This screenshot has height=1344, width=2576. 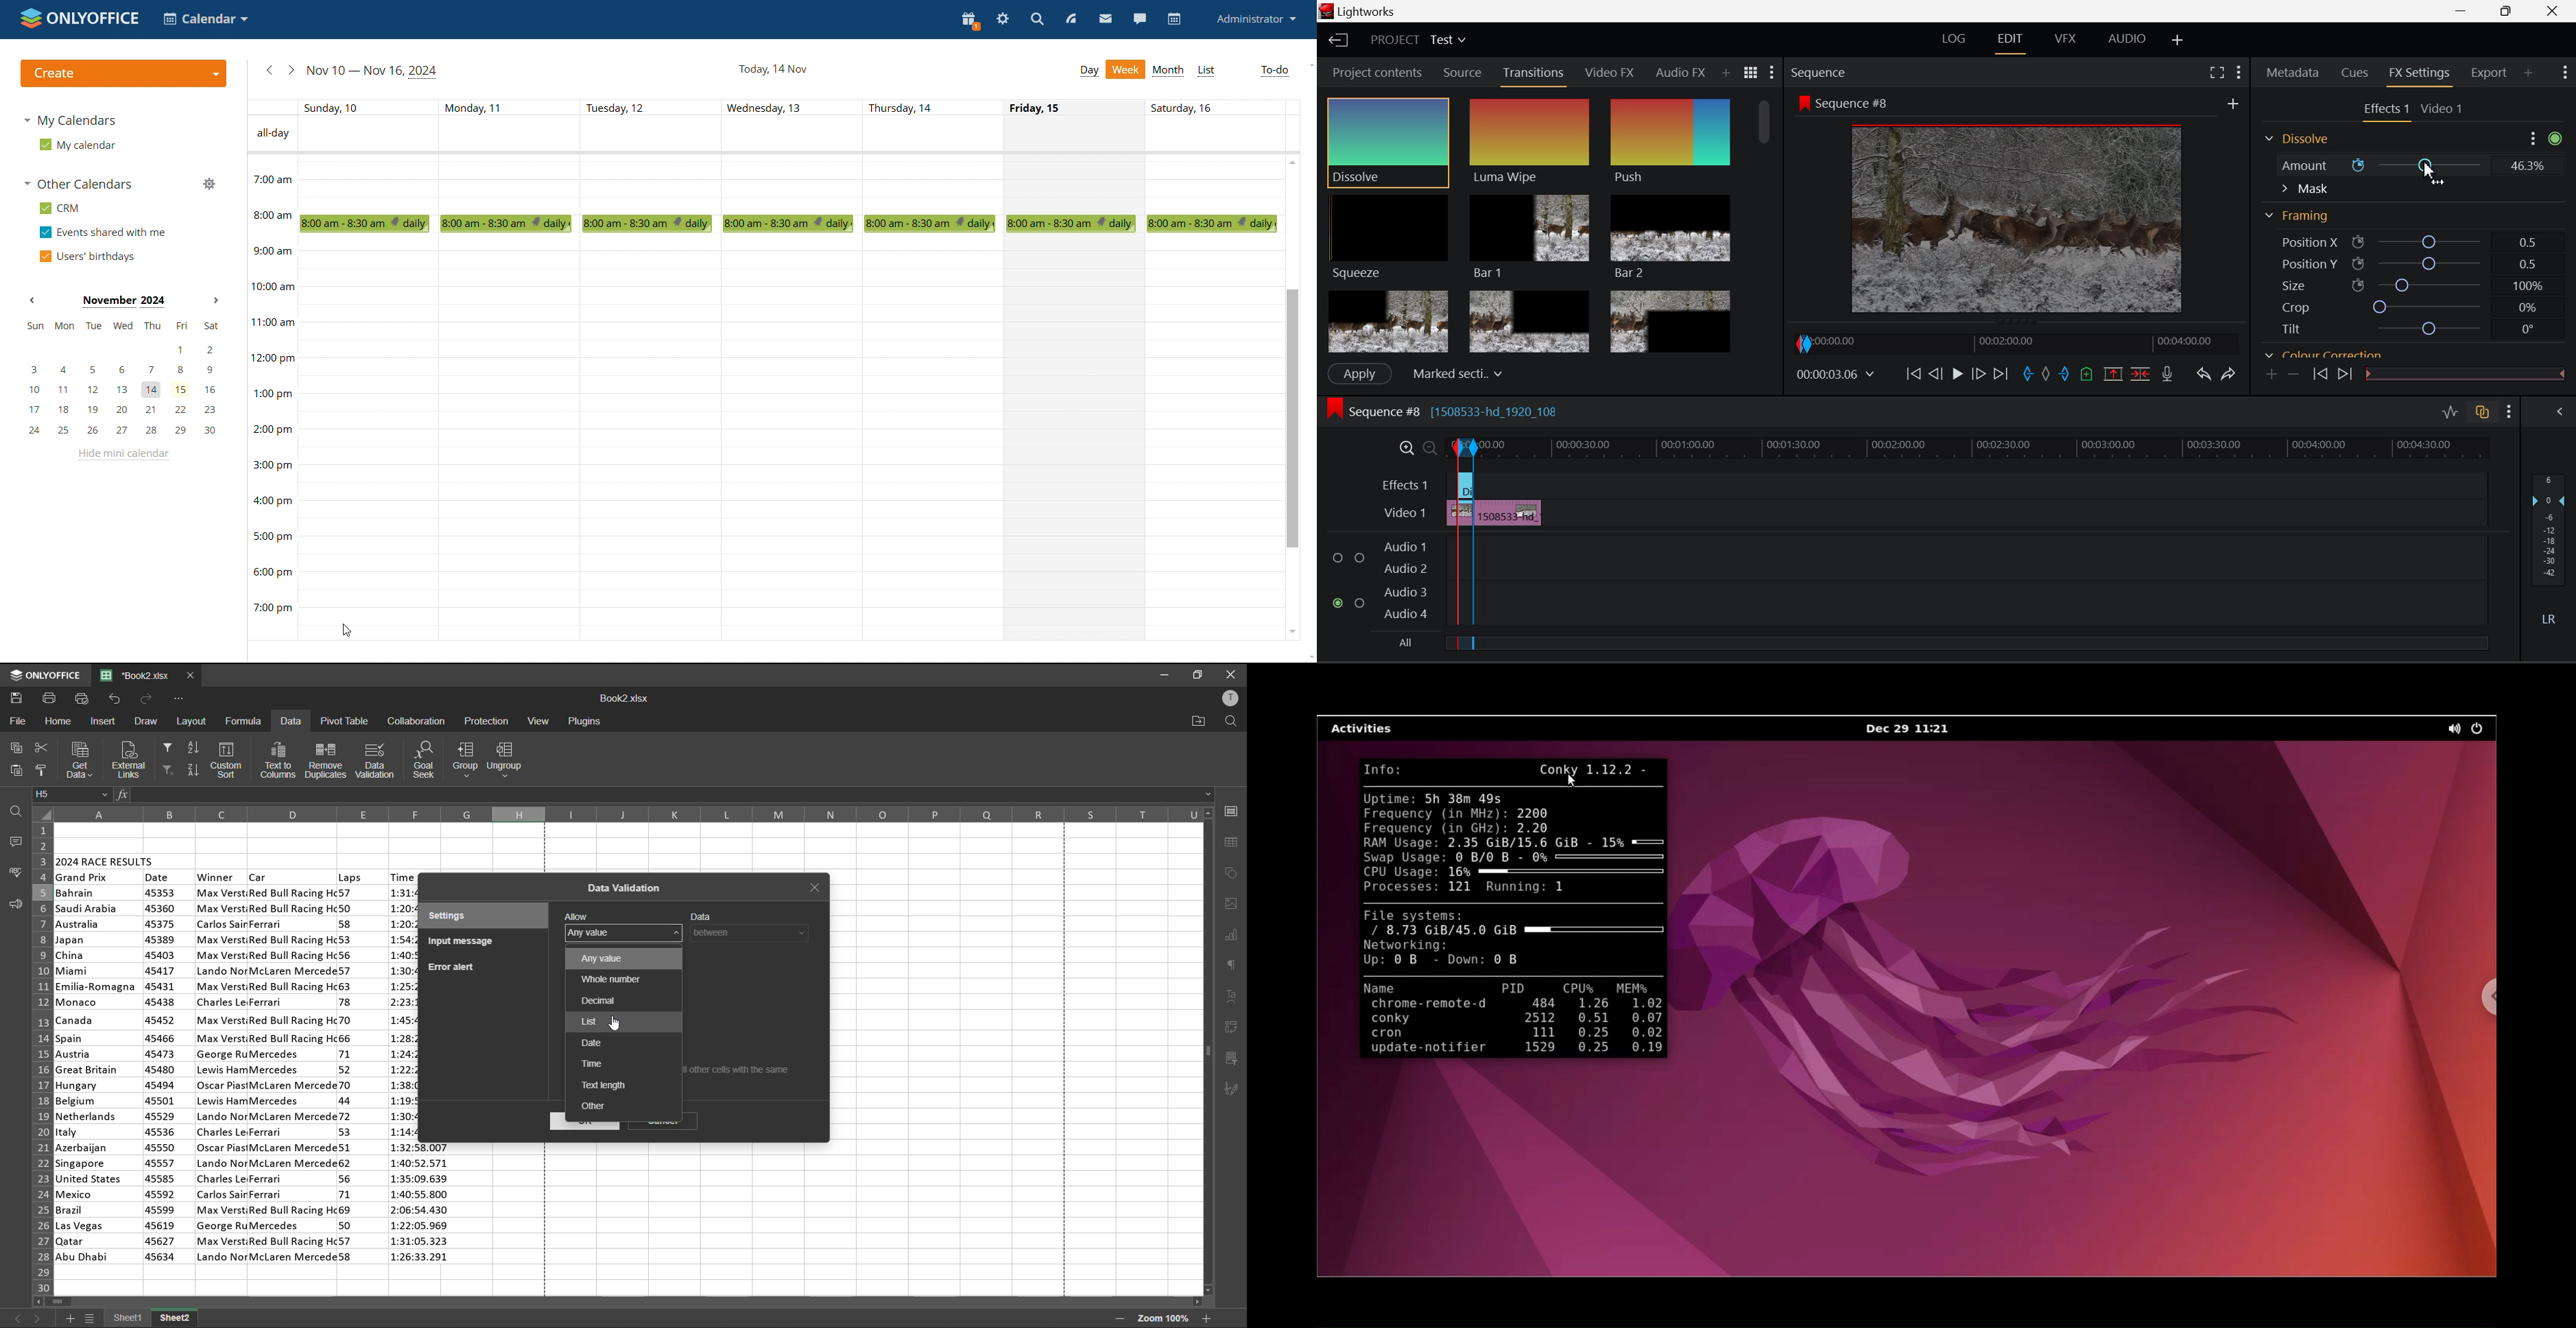 I want to click on Luma Wipe, so click(x=1530, y=142).